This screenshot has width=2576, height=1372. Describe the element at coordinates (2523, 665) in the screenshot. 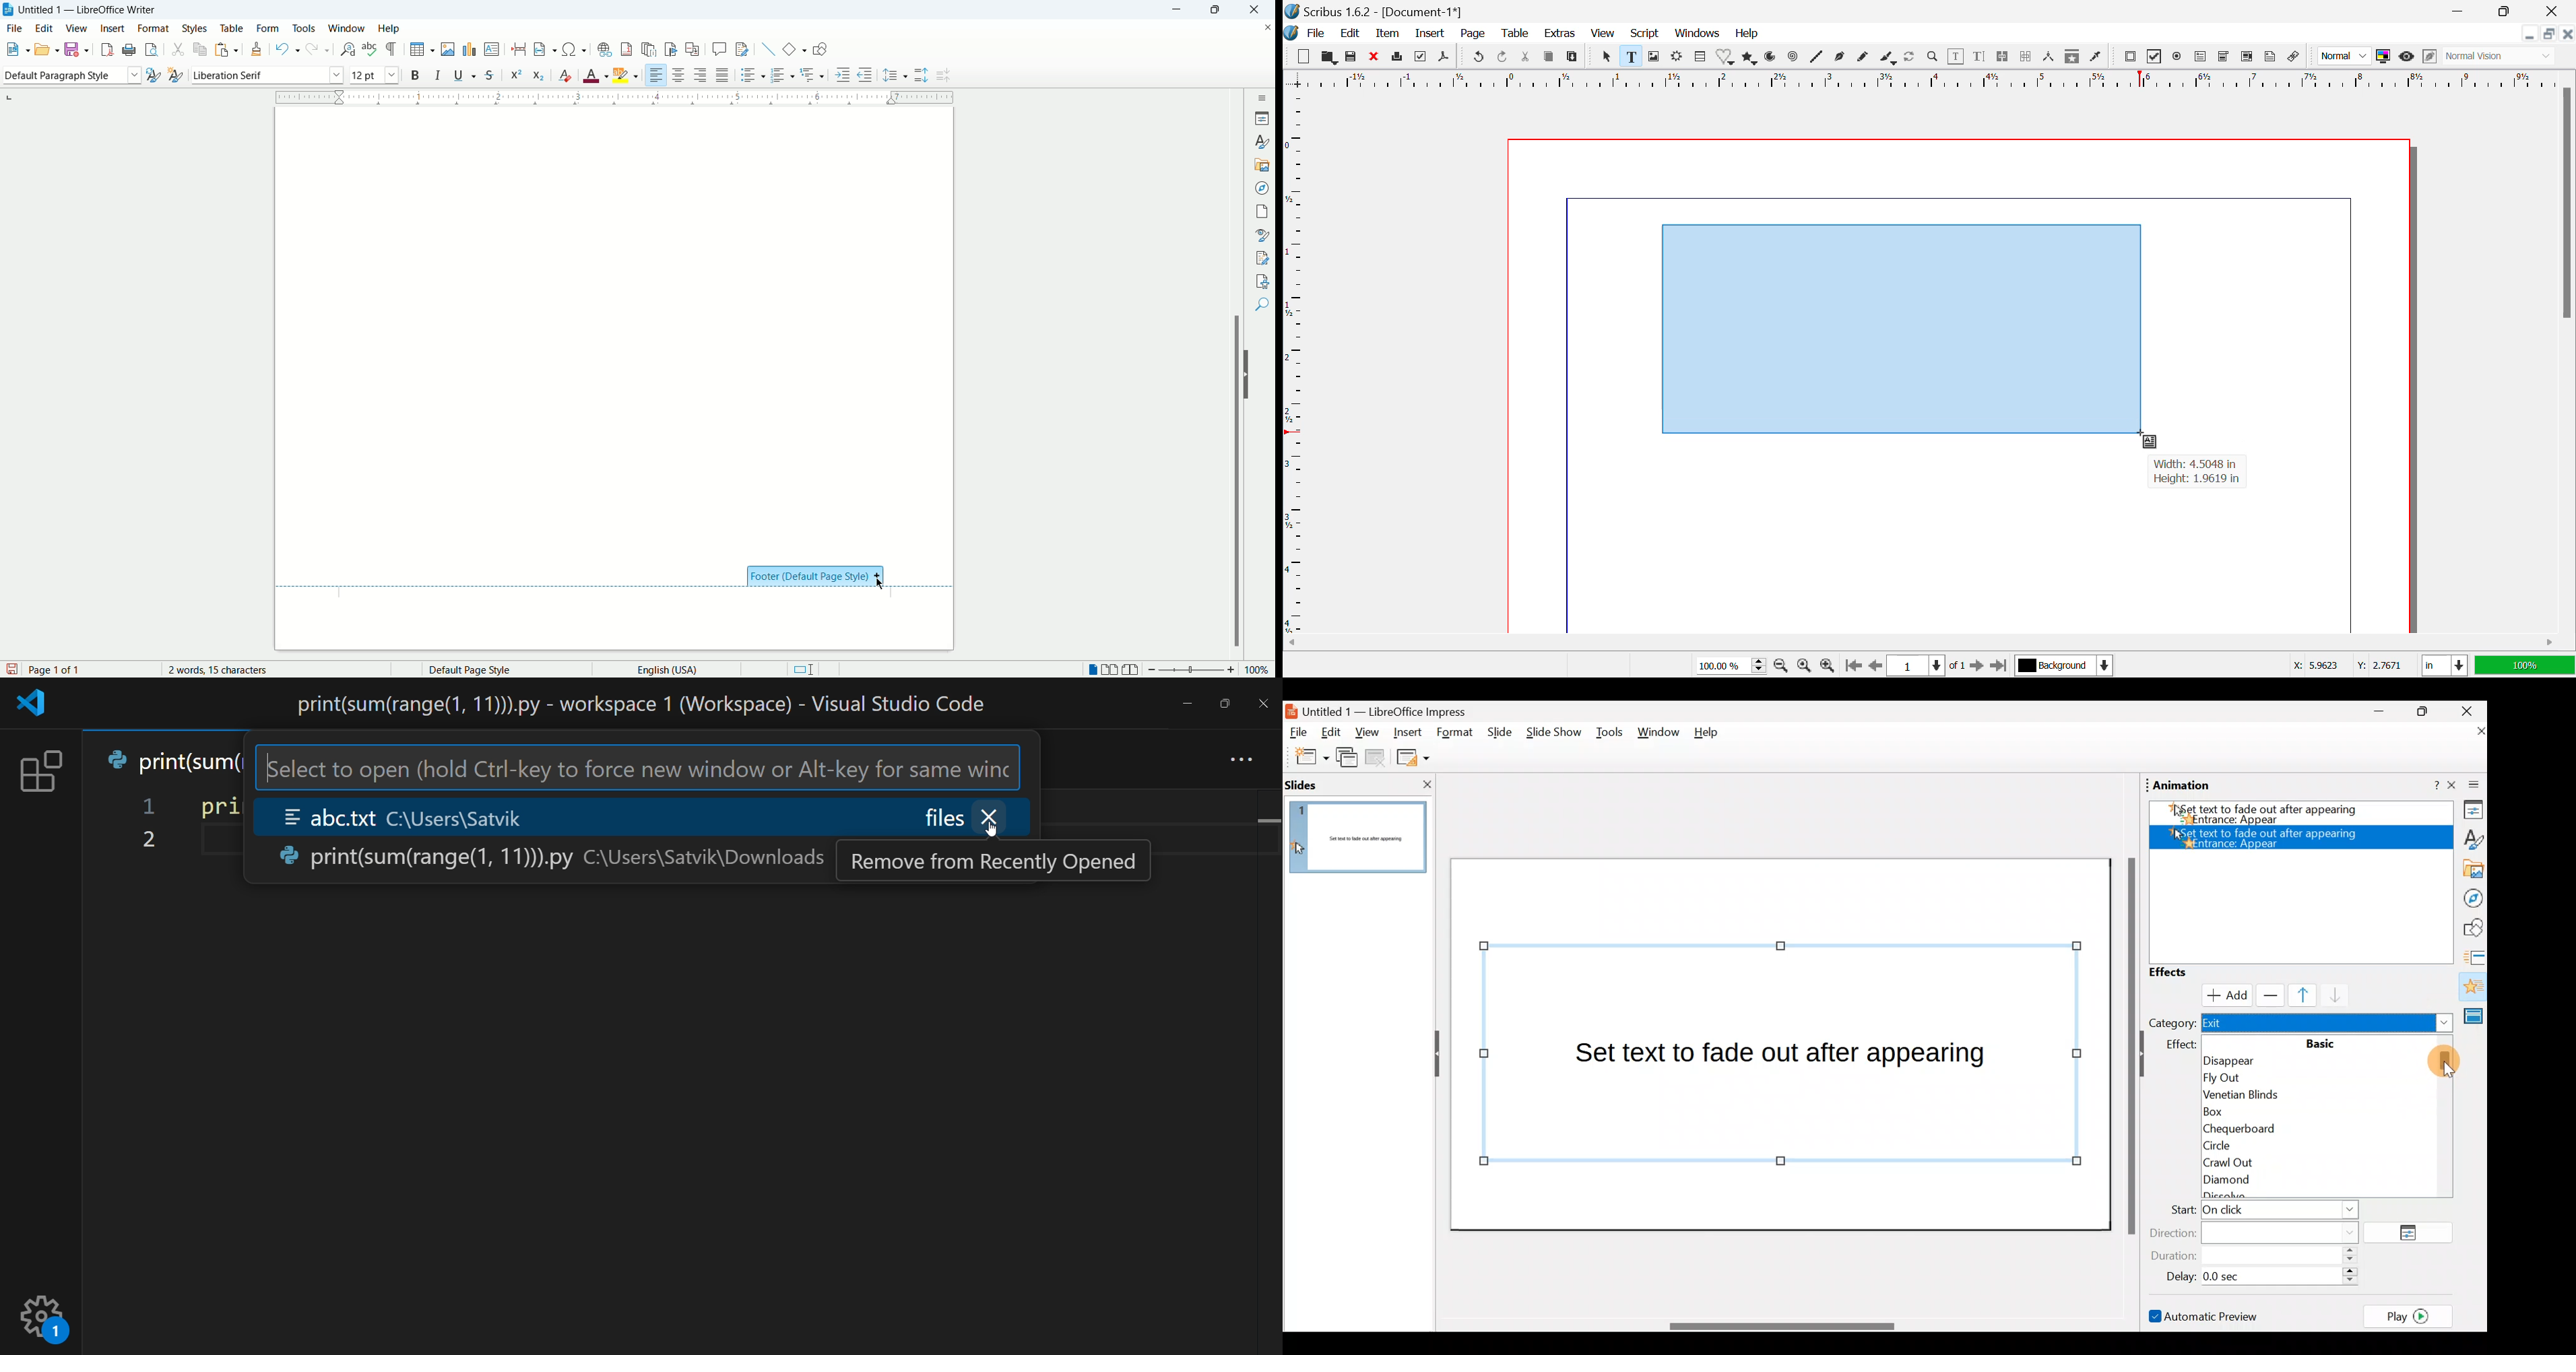

I see `100%` at that location.